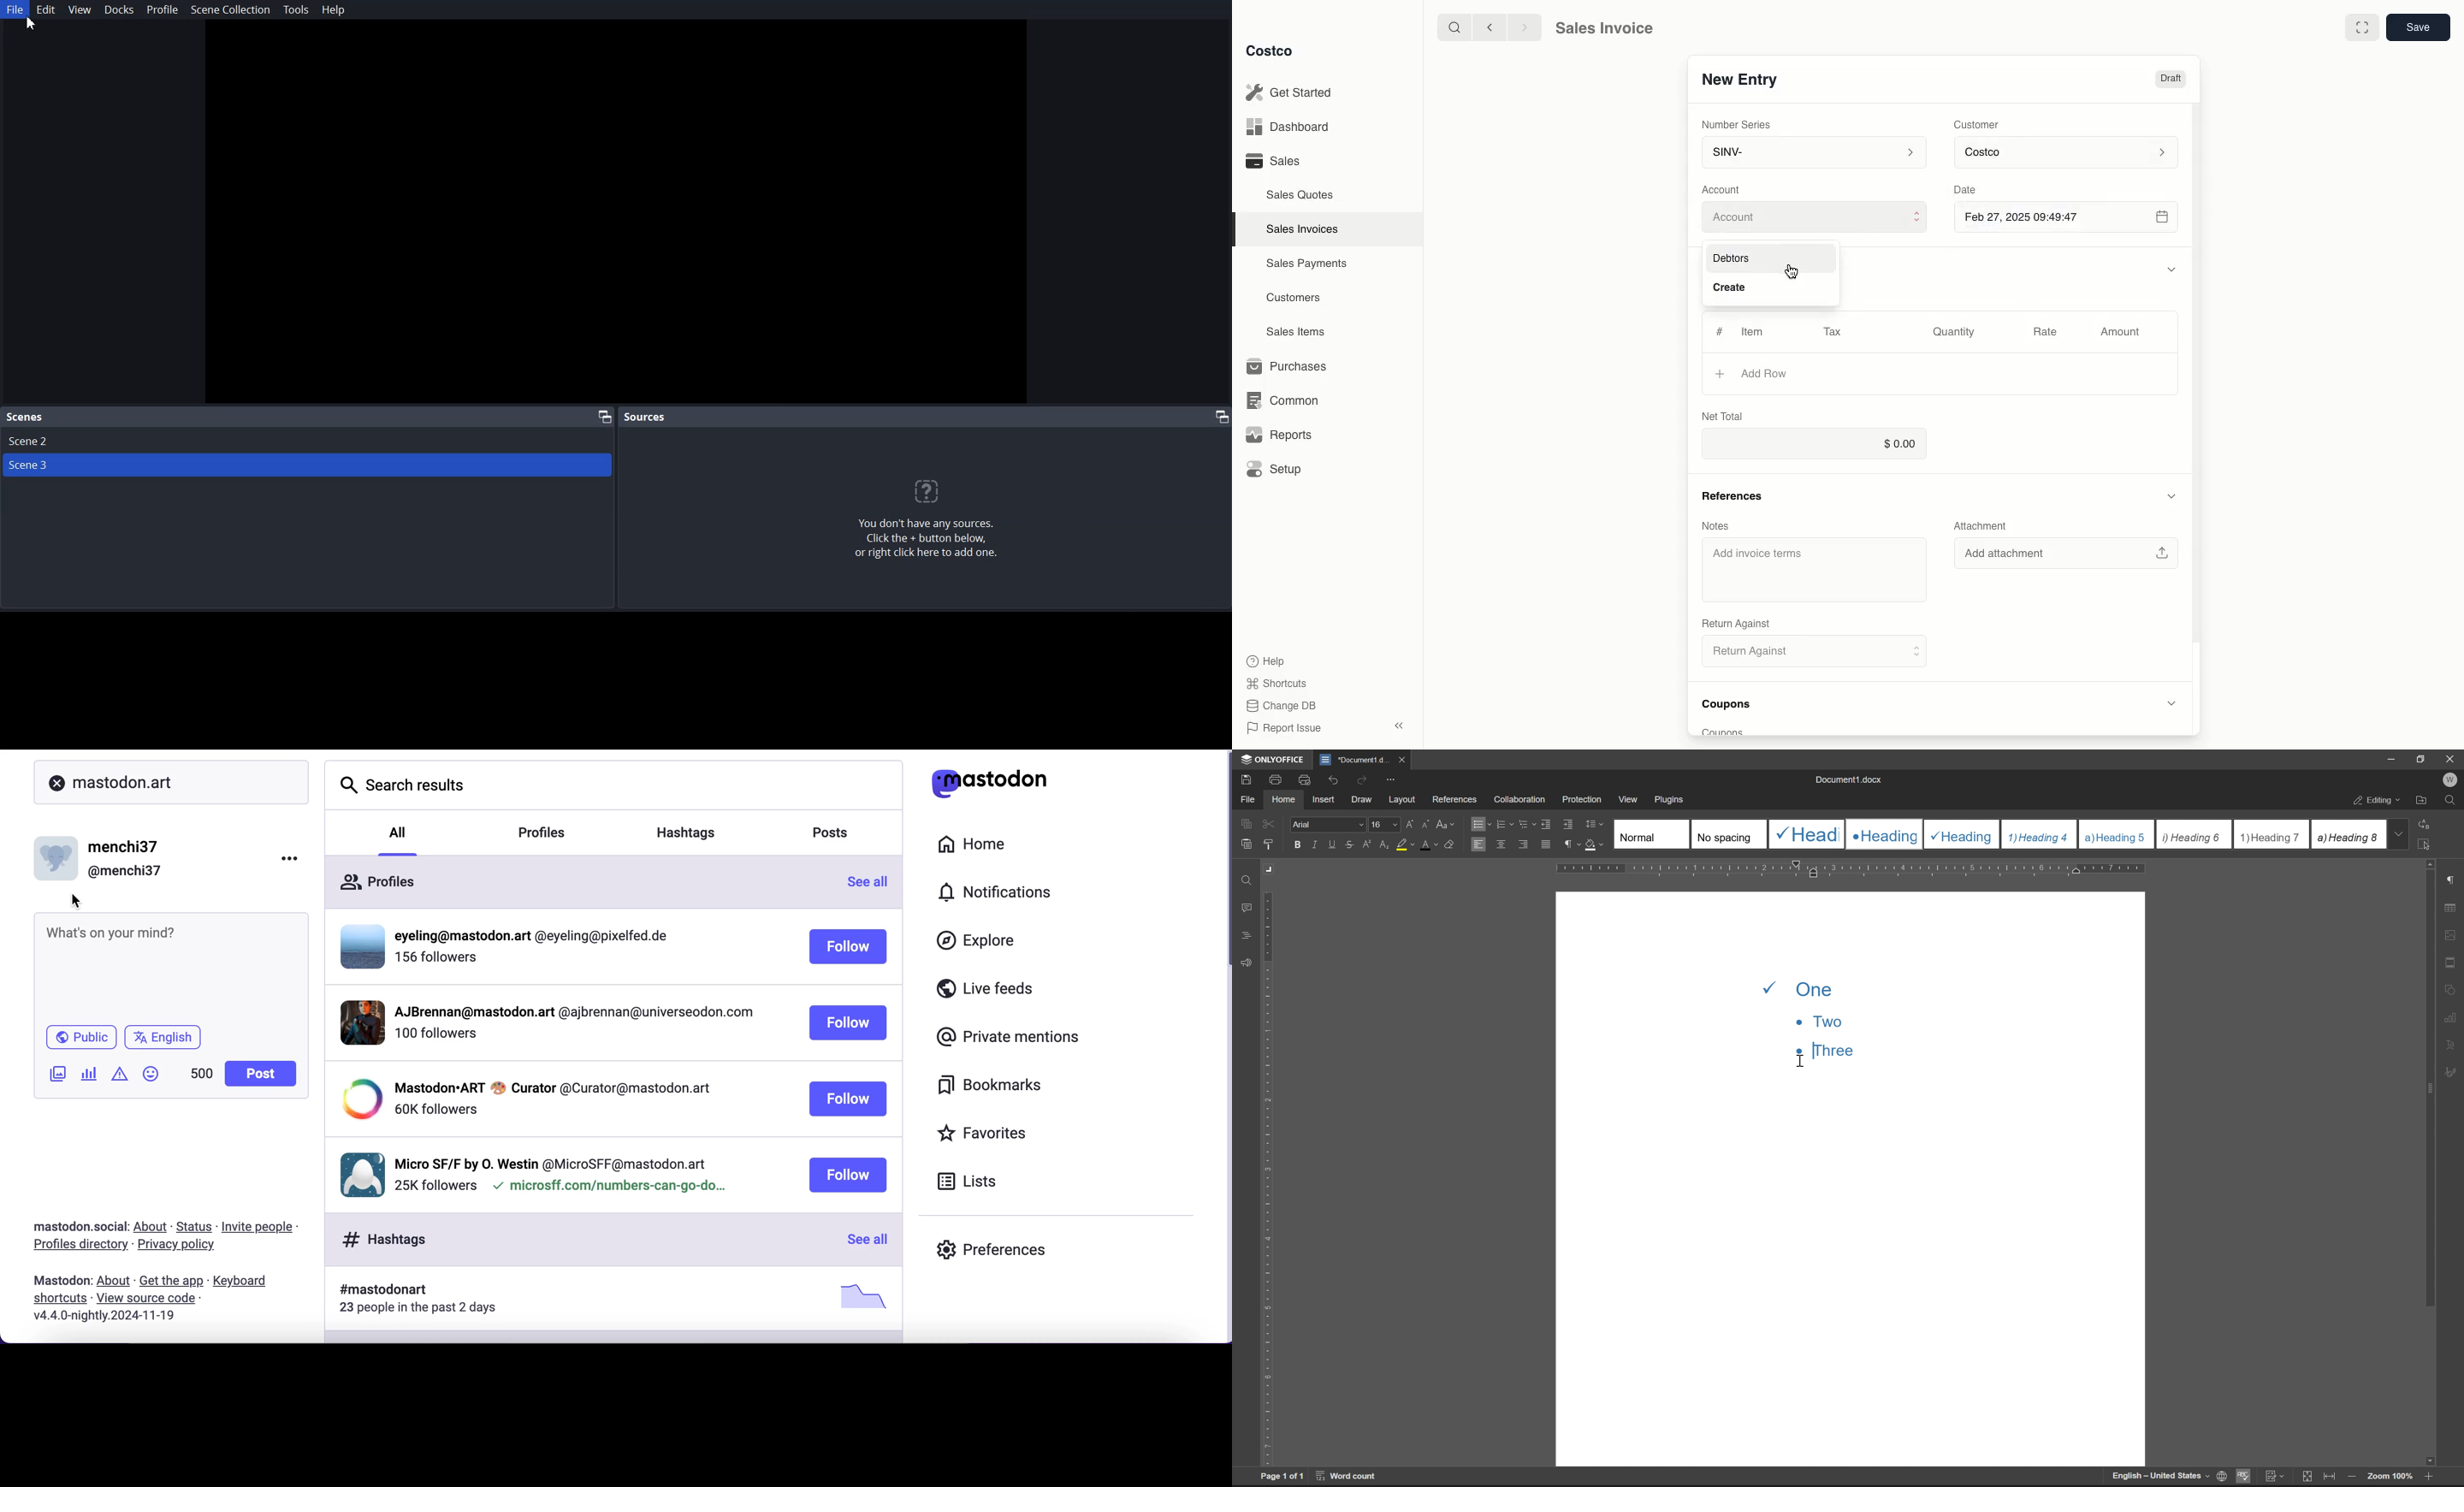 Image resolution: width=2464 pixels, height=1512 pixels. Describe the element at coordinates (1247, 799) in the screenshot. I see `file` at that location.